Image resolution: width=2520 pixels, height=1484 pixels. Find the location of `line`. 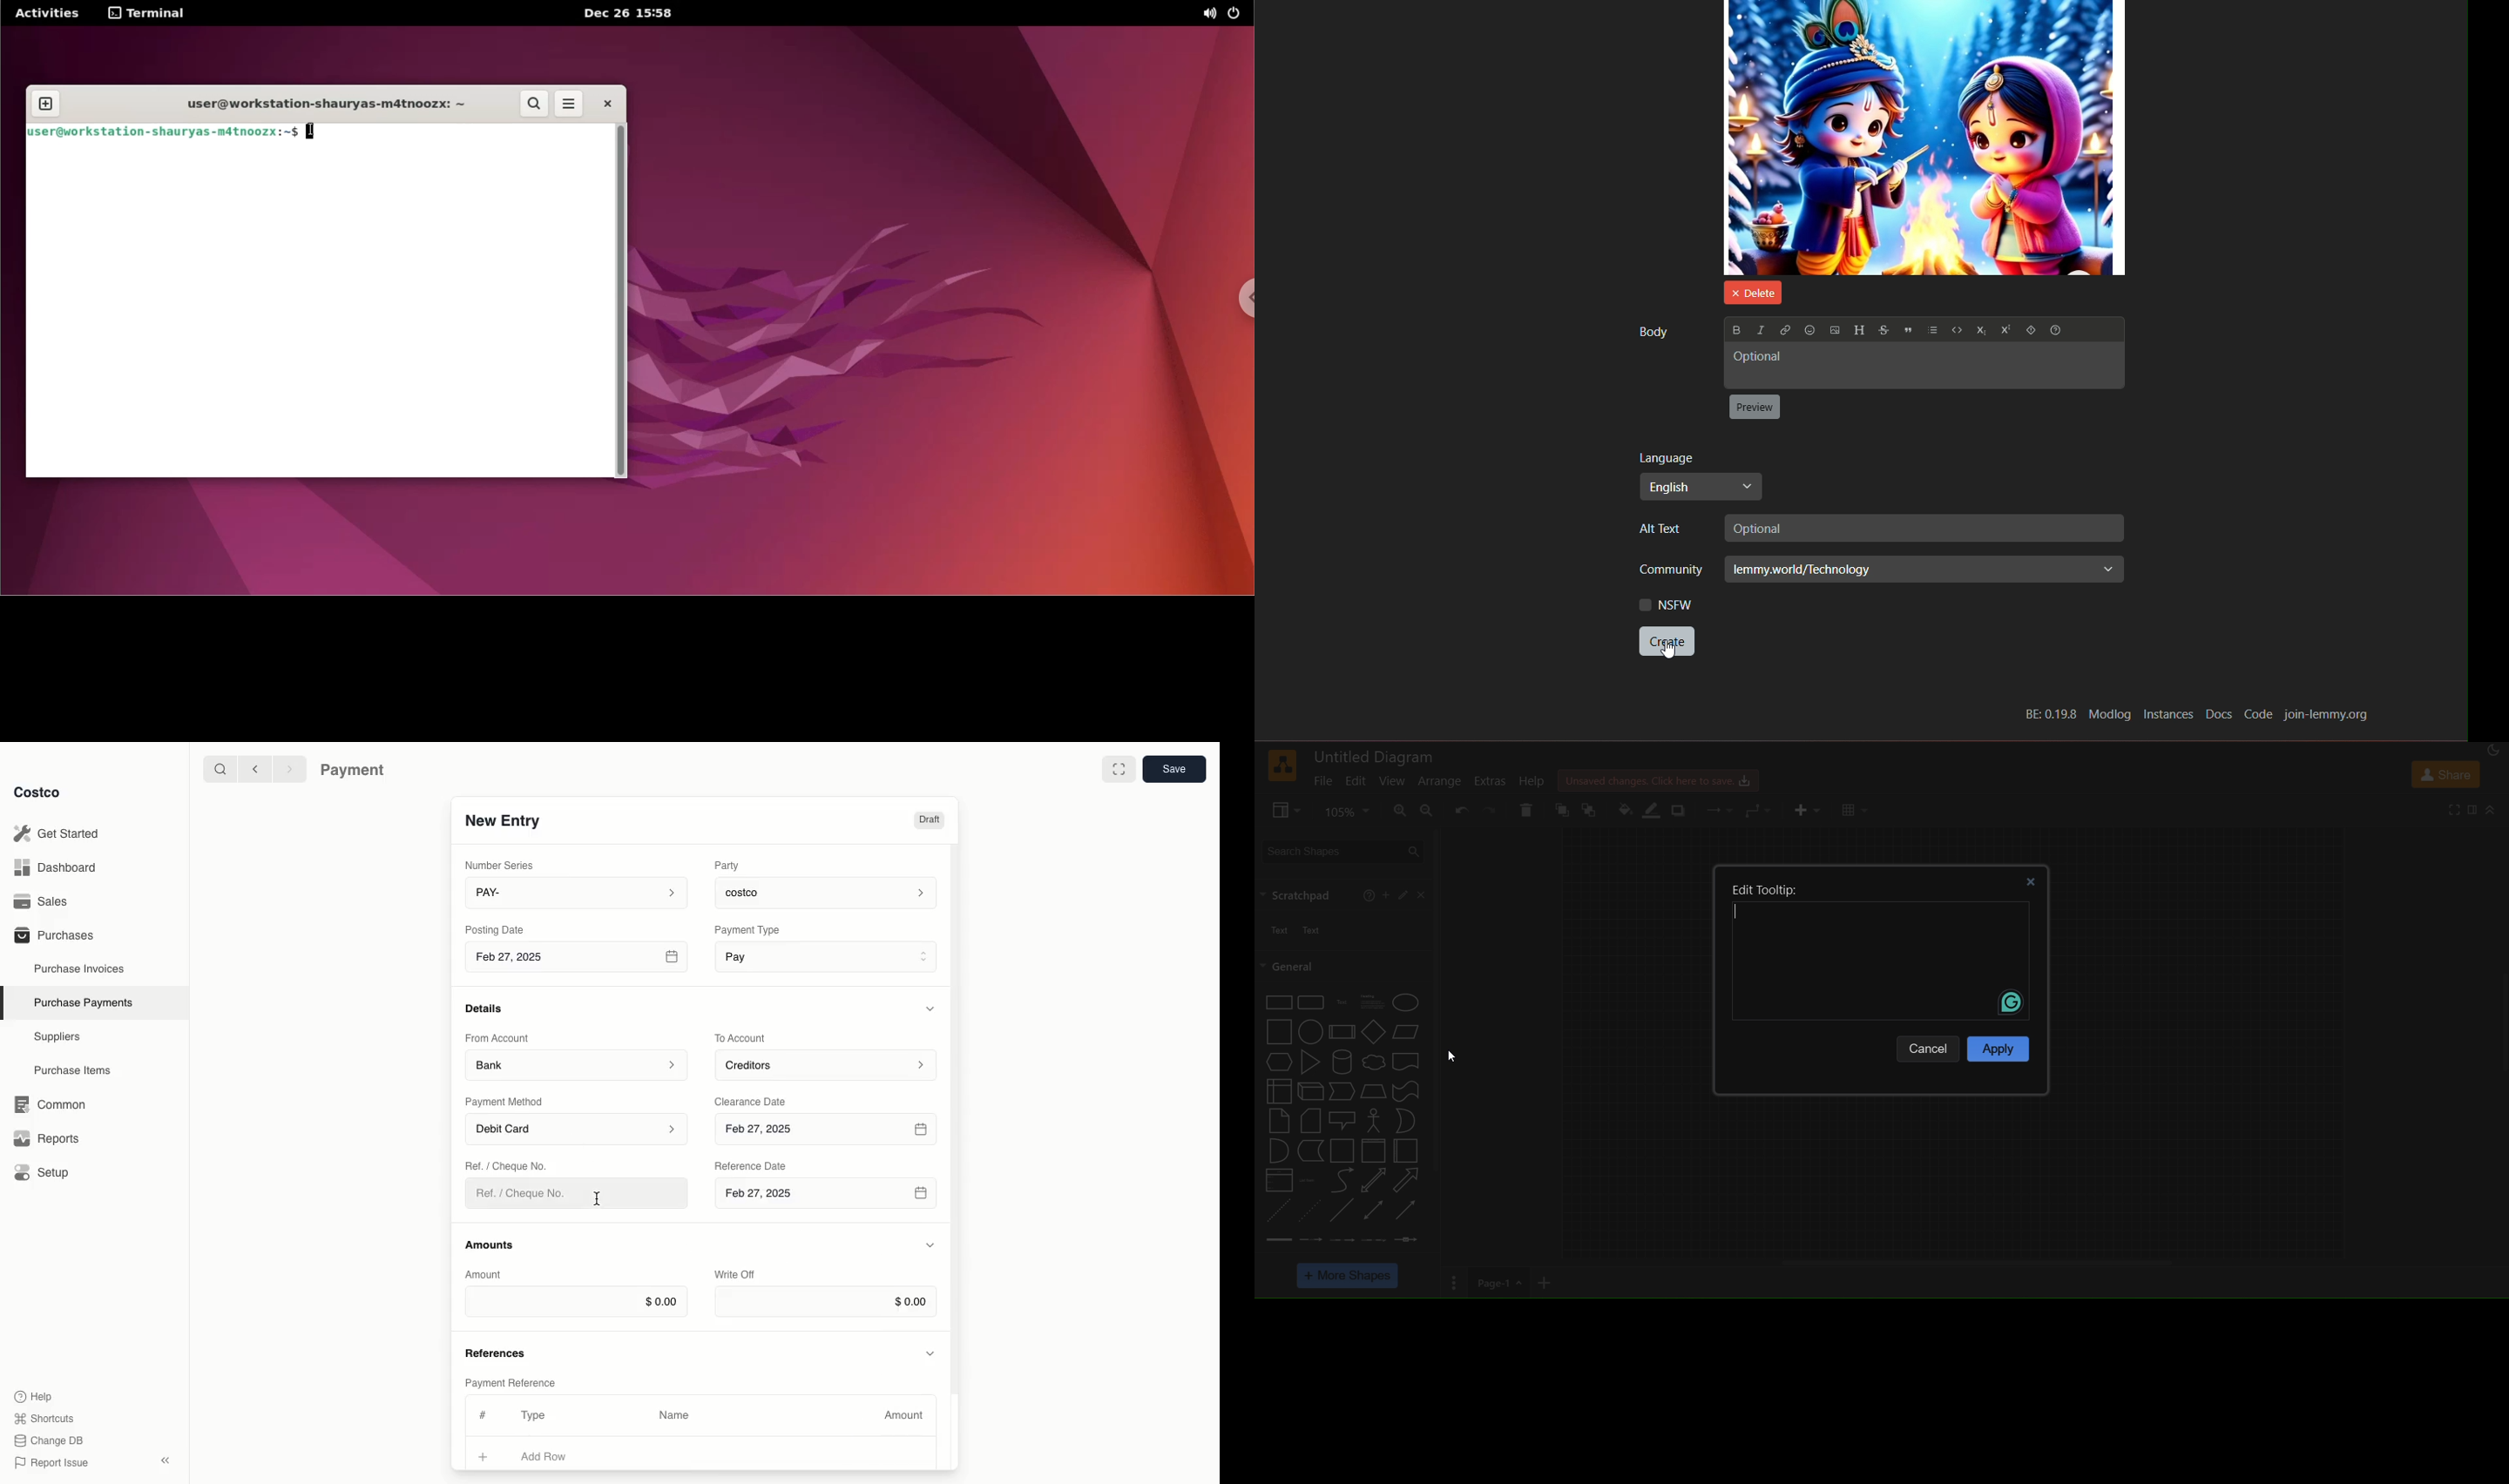

line is located at coordinates (1343, 1212).